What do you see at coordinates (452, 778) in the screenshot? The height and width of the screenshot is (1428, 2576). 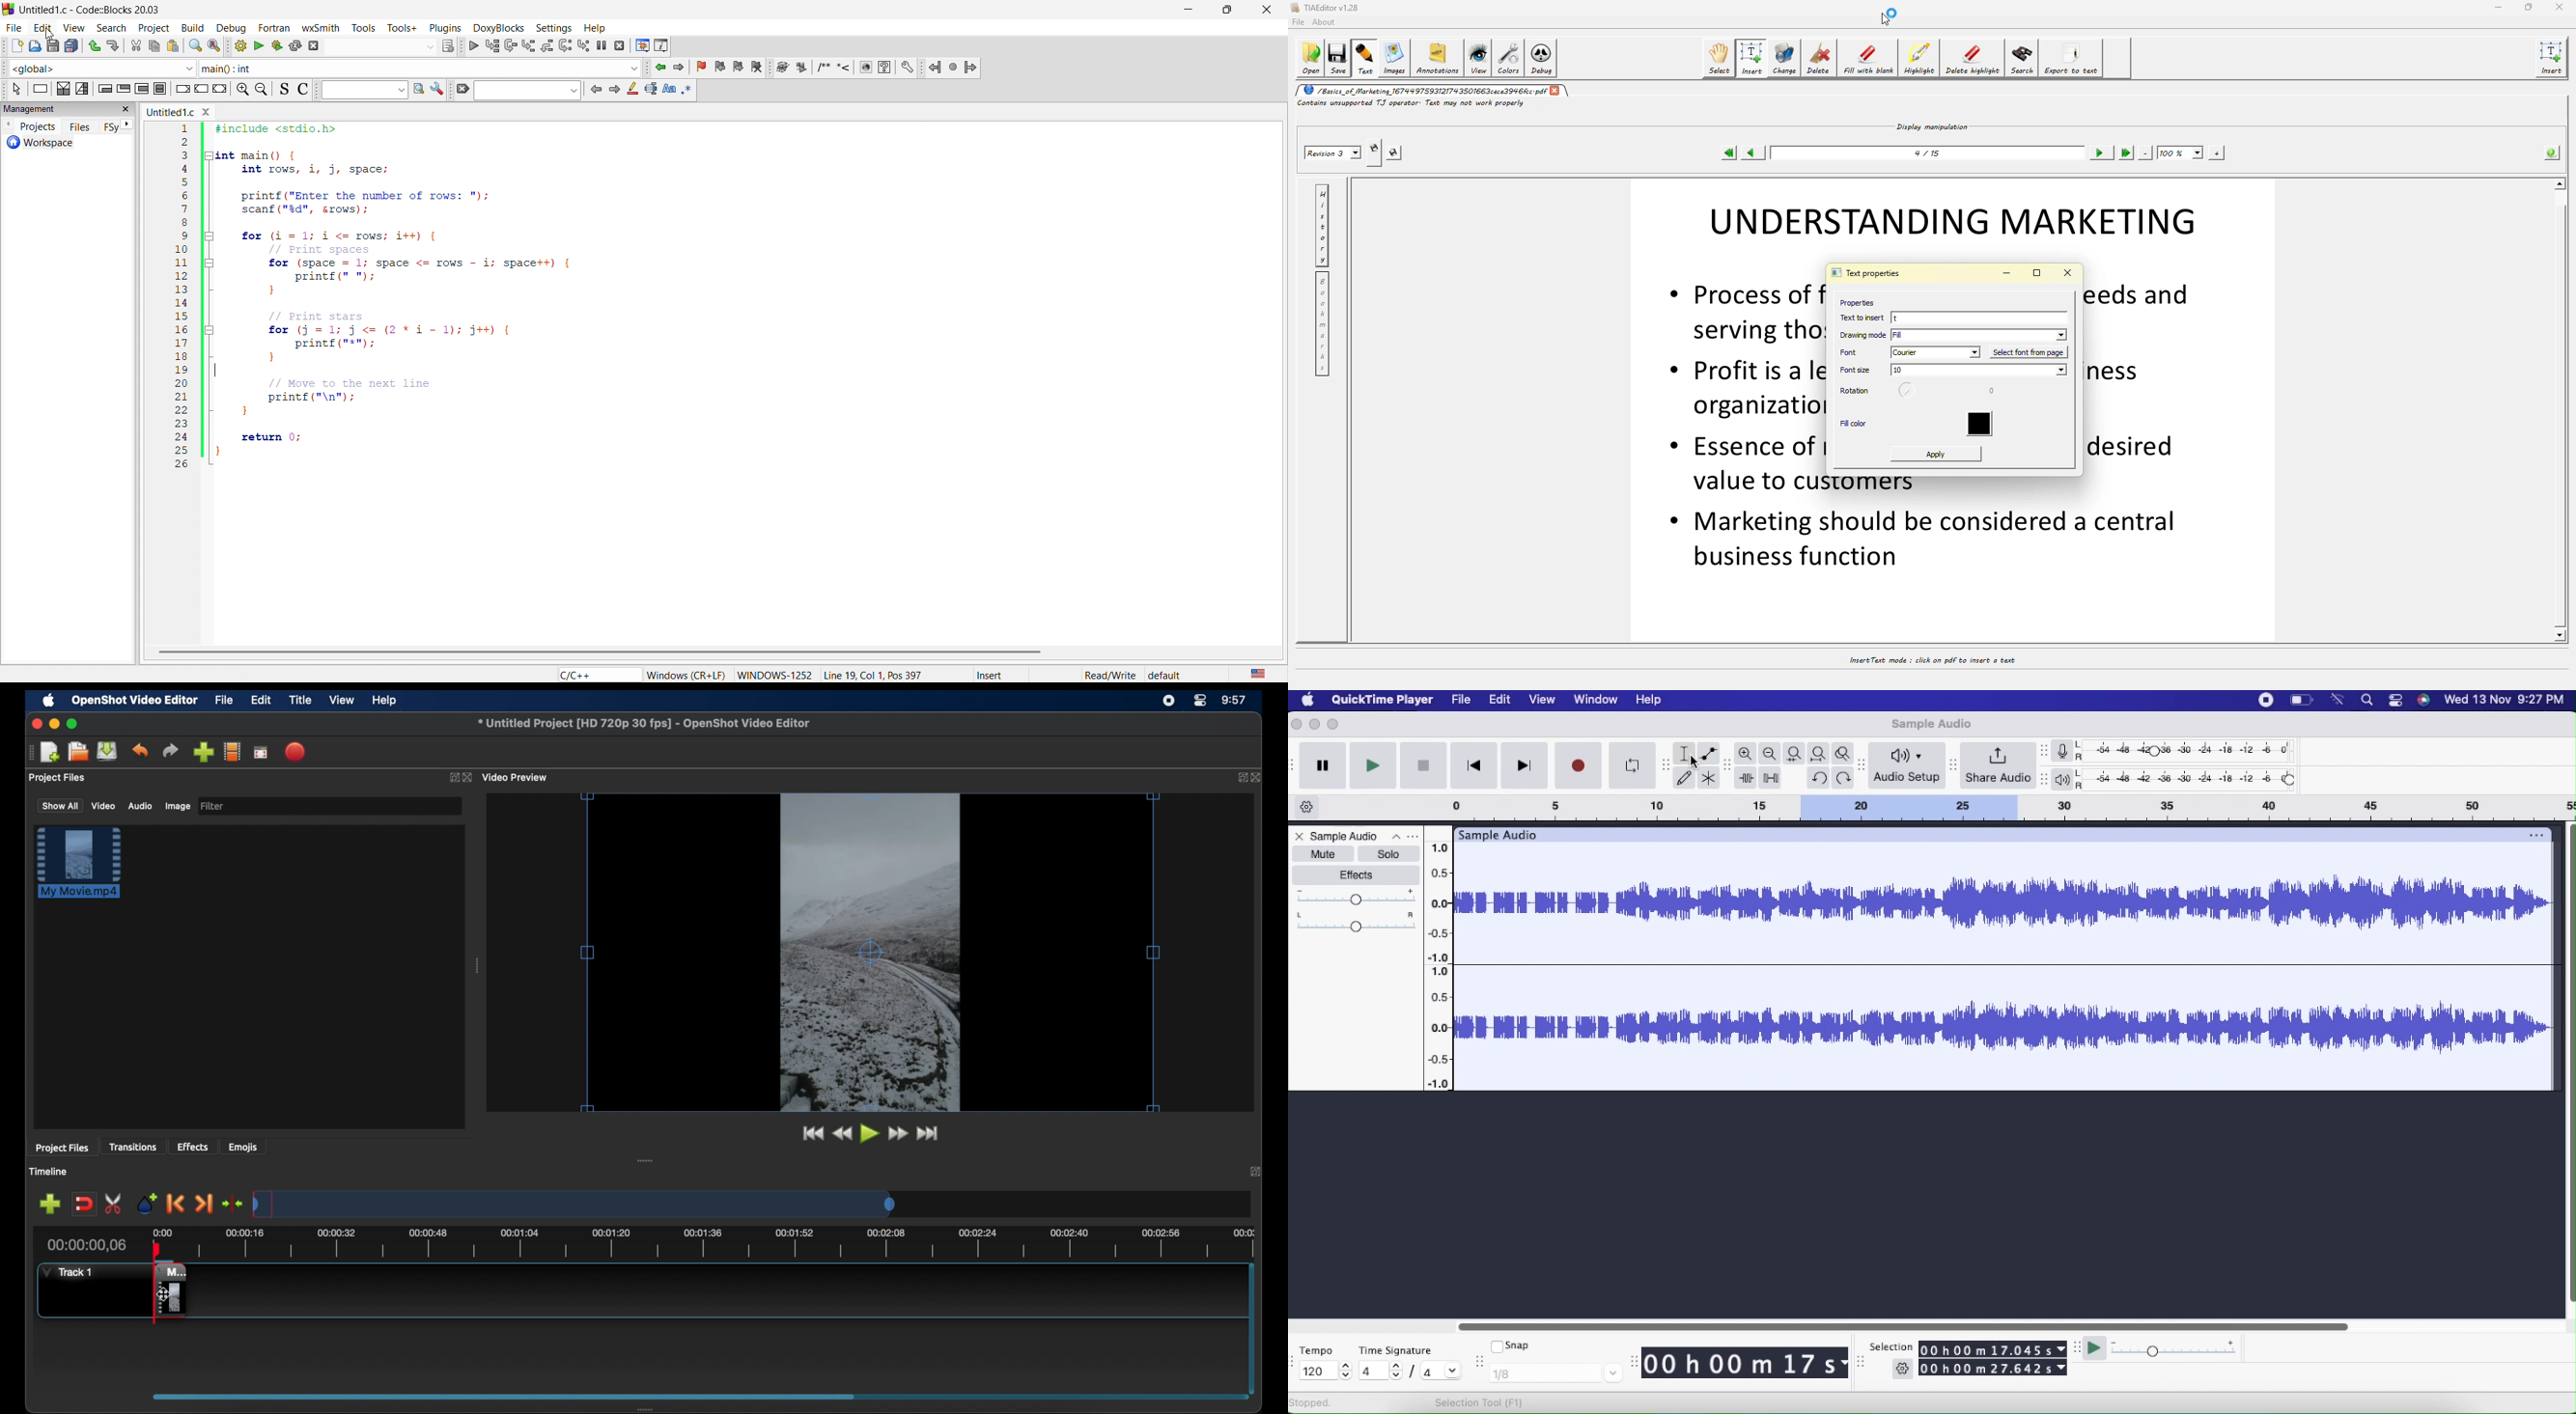 I see `expand` at bounding box center [452, 778].